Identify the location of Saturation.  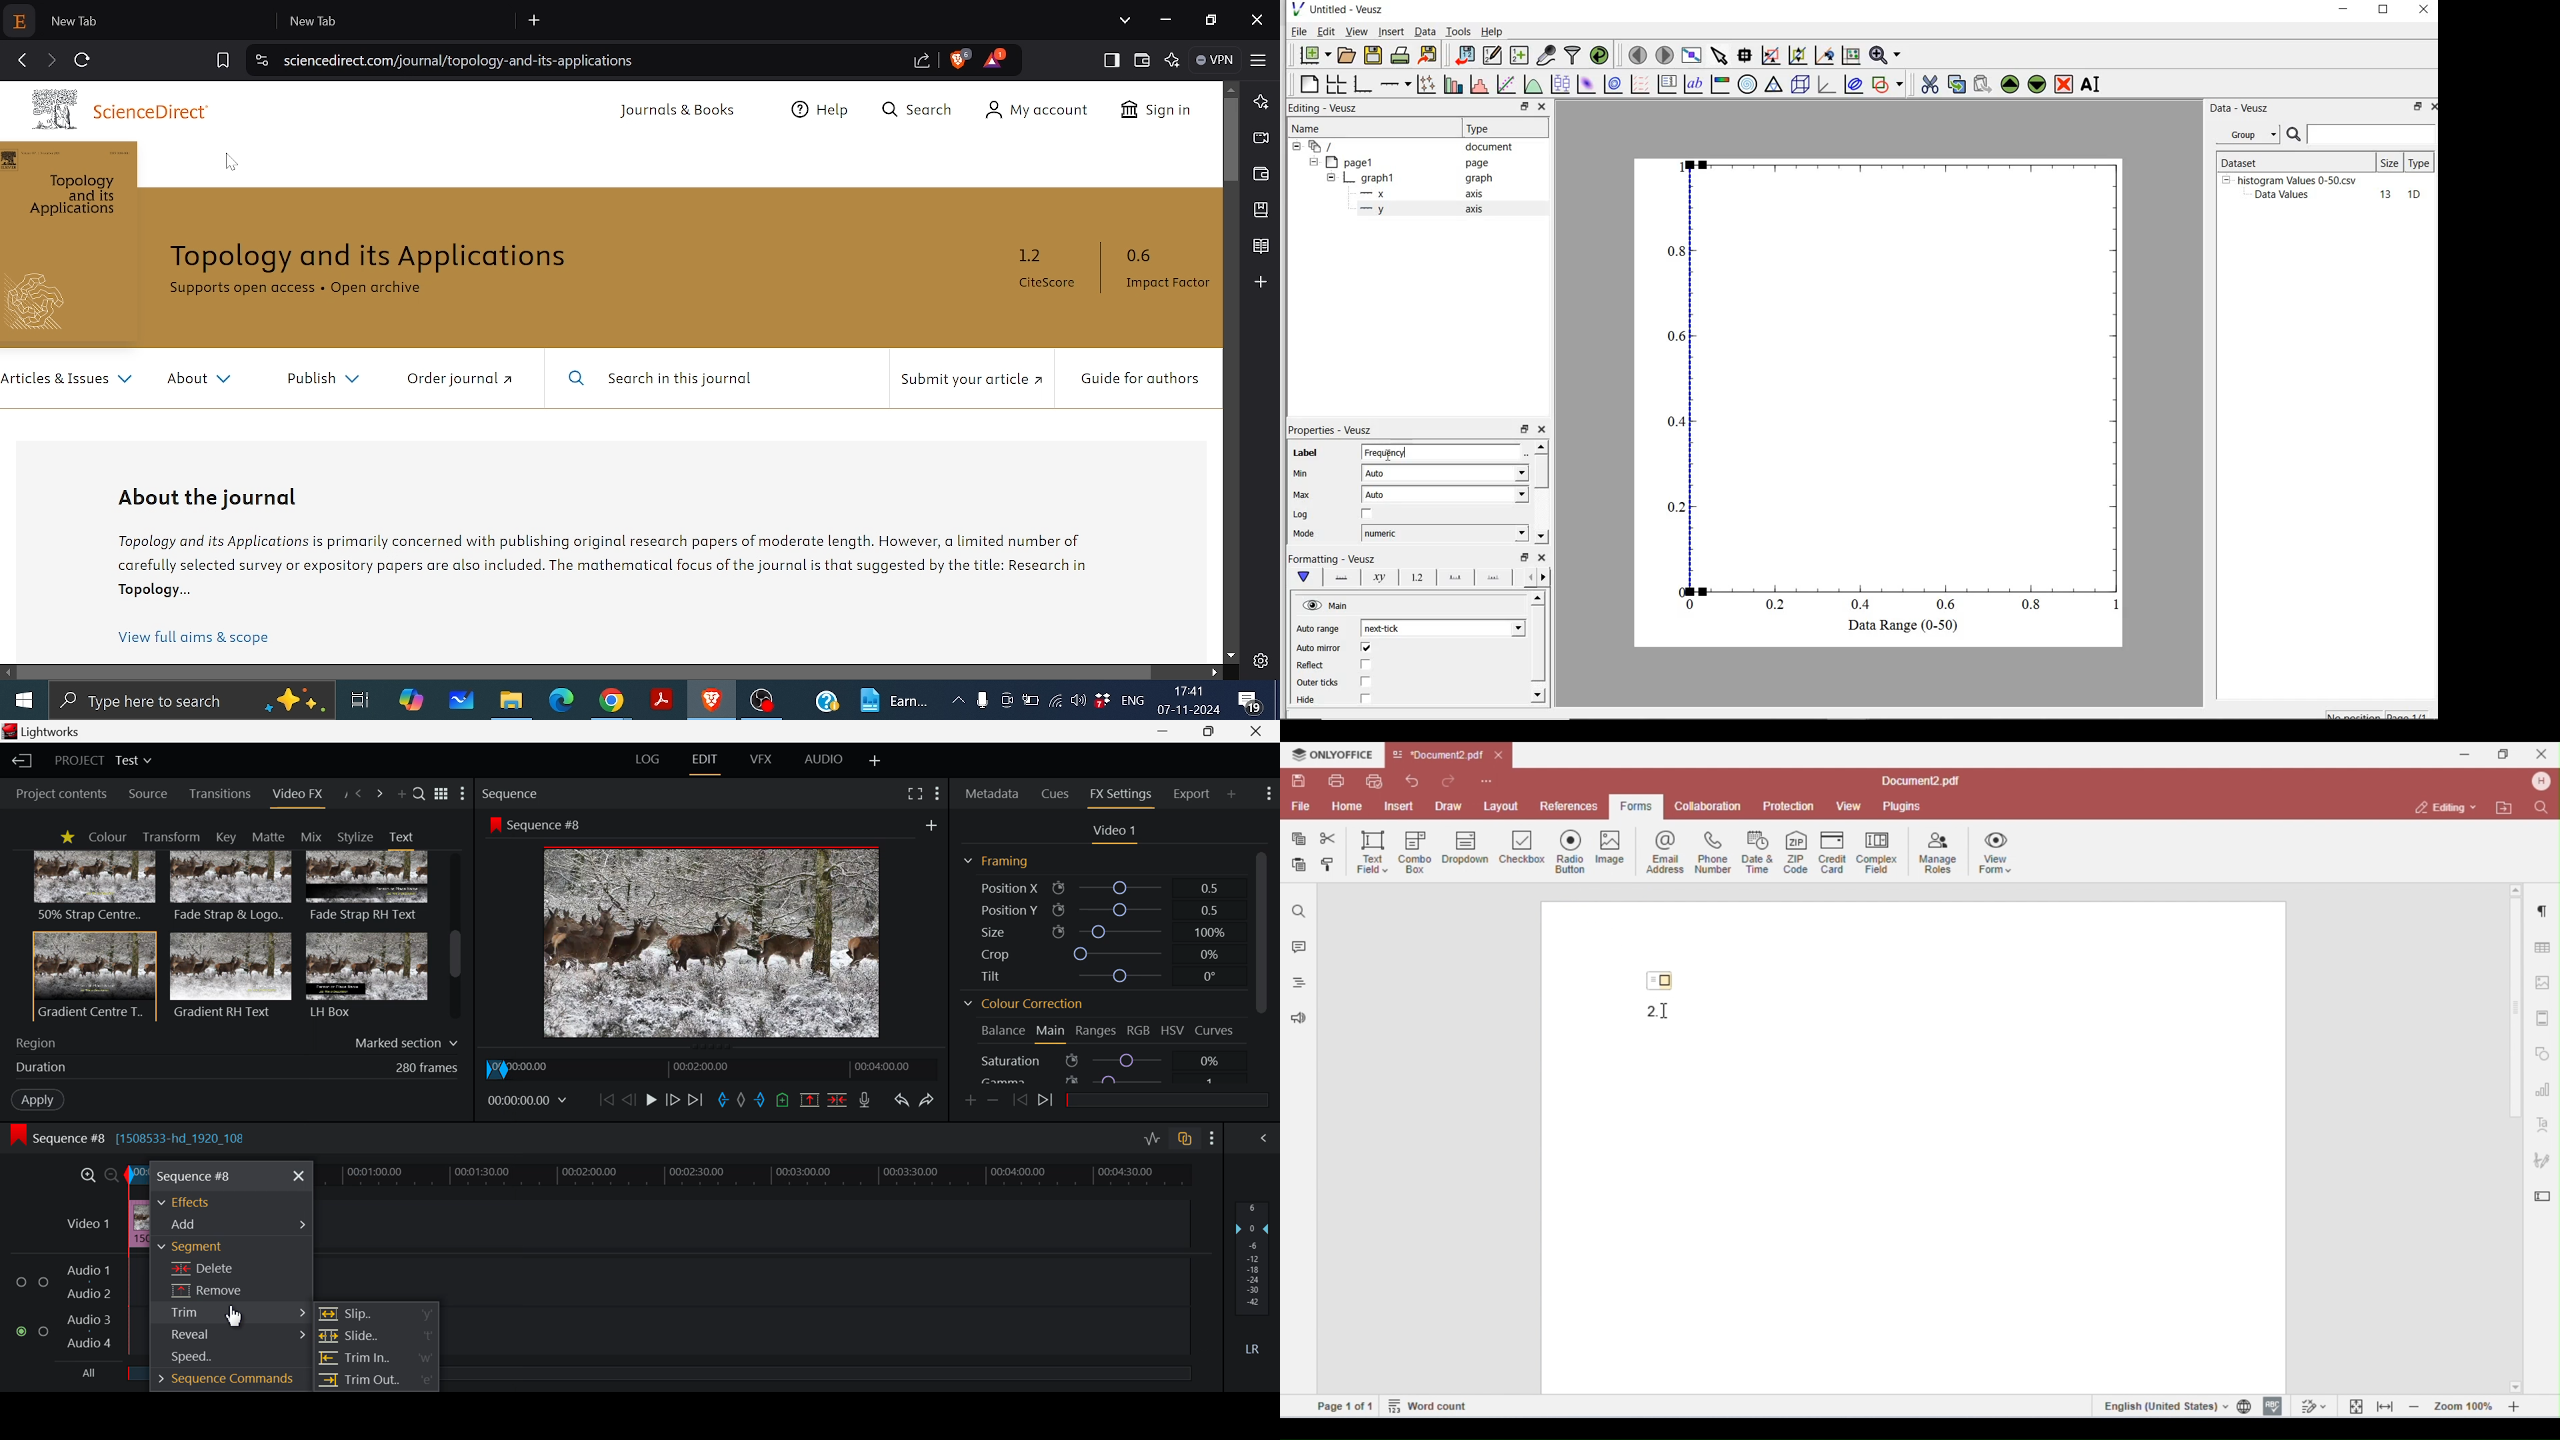
(1099, 1060).